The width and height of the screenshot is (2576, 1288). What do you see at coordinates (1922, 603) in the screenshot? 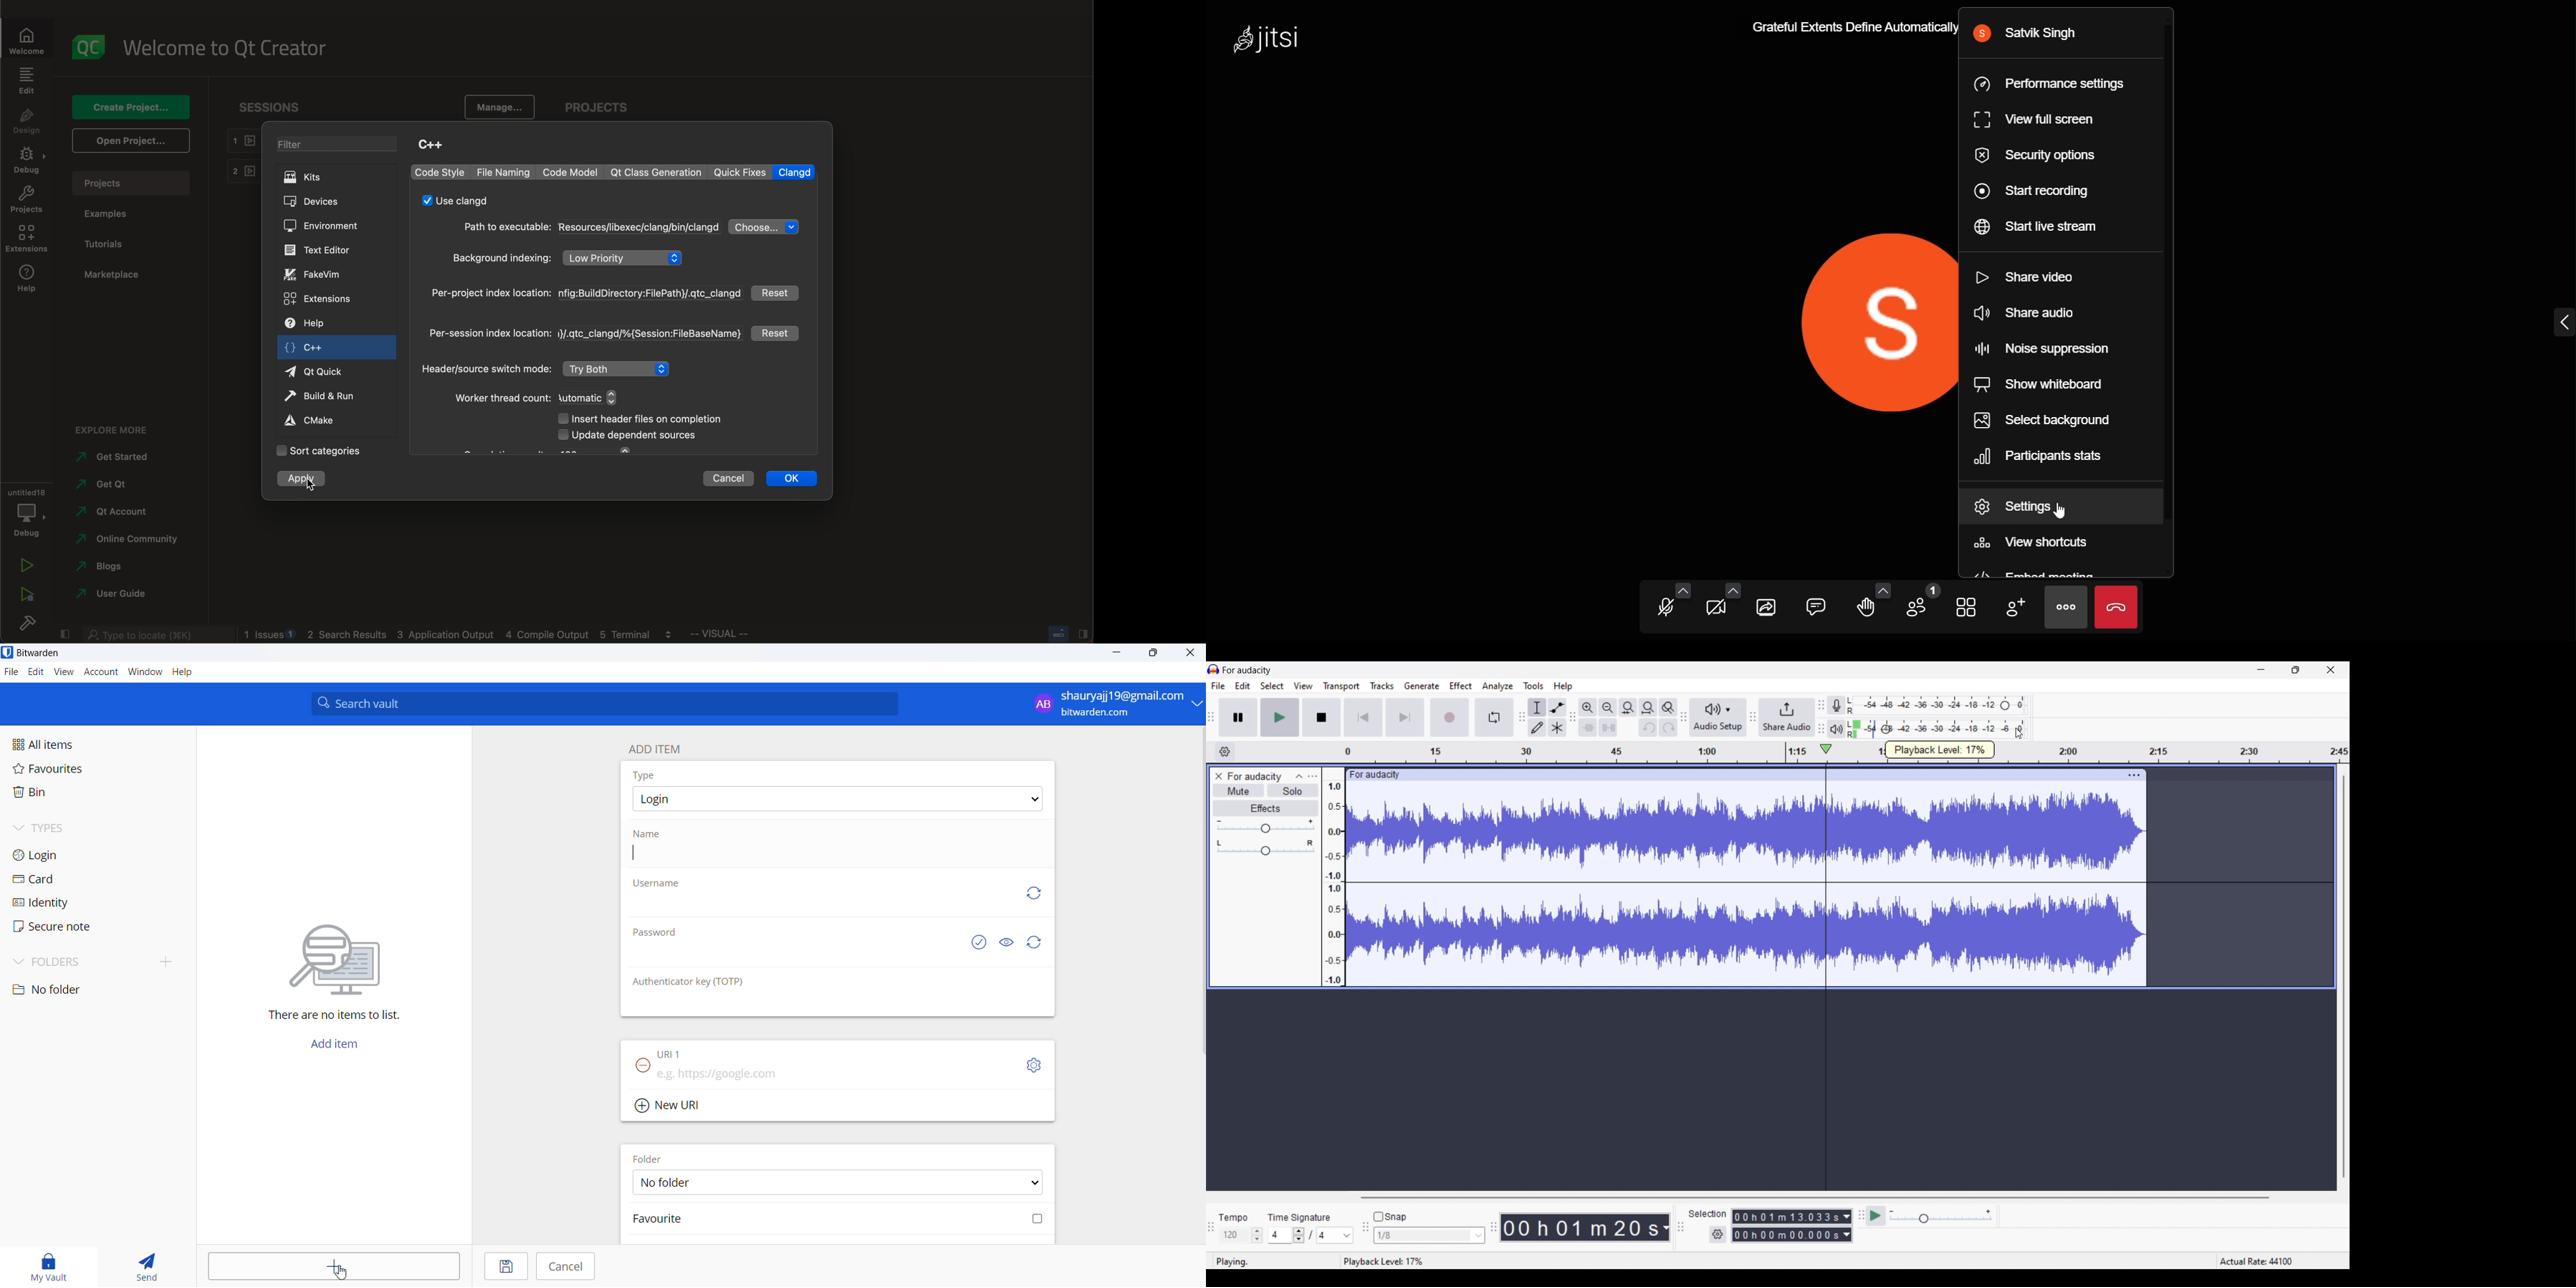
I see `participants` at bounding box center [1922, 603].